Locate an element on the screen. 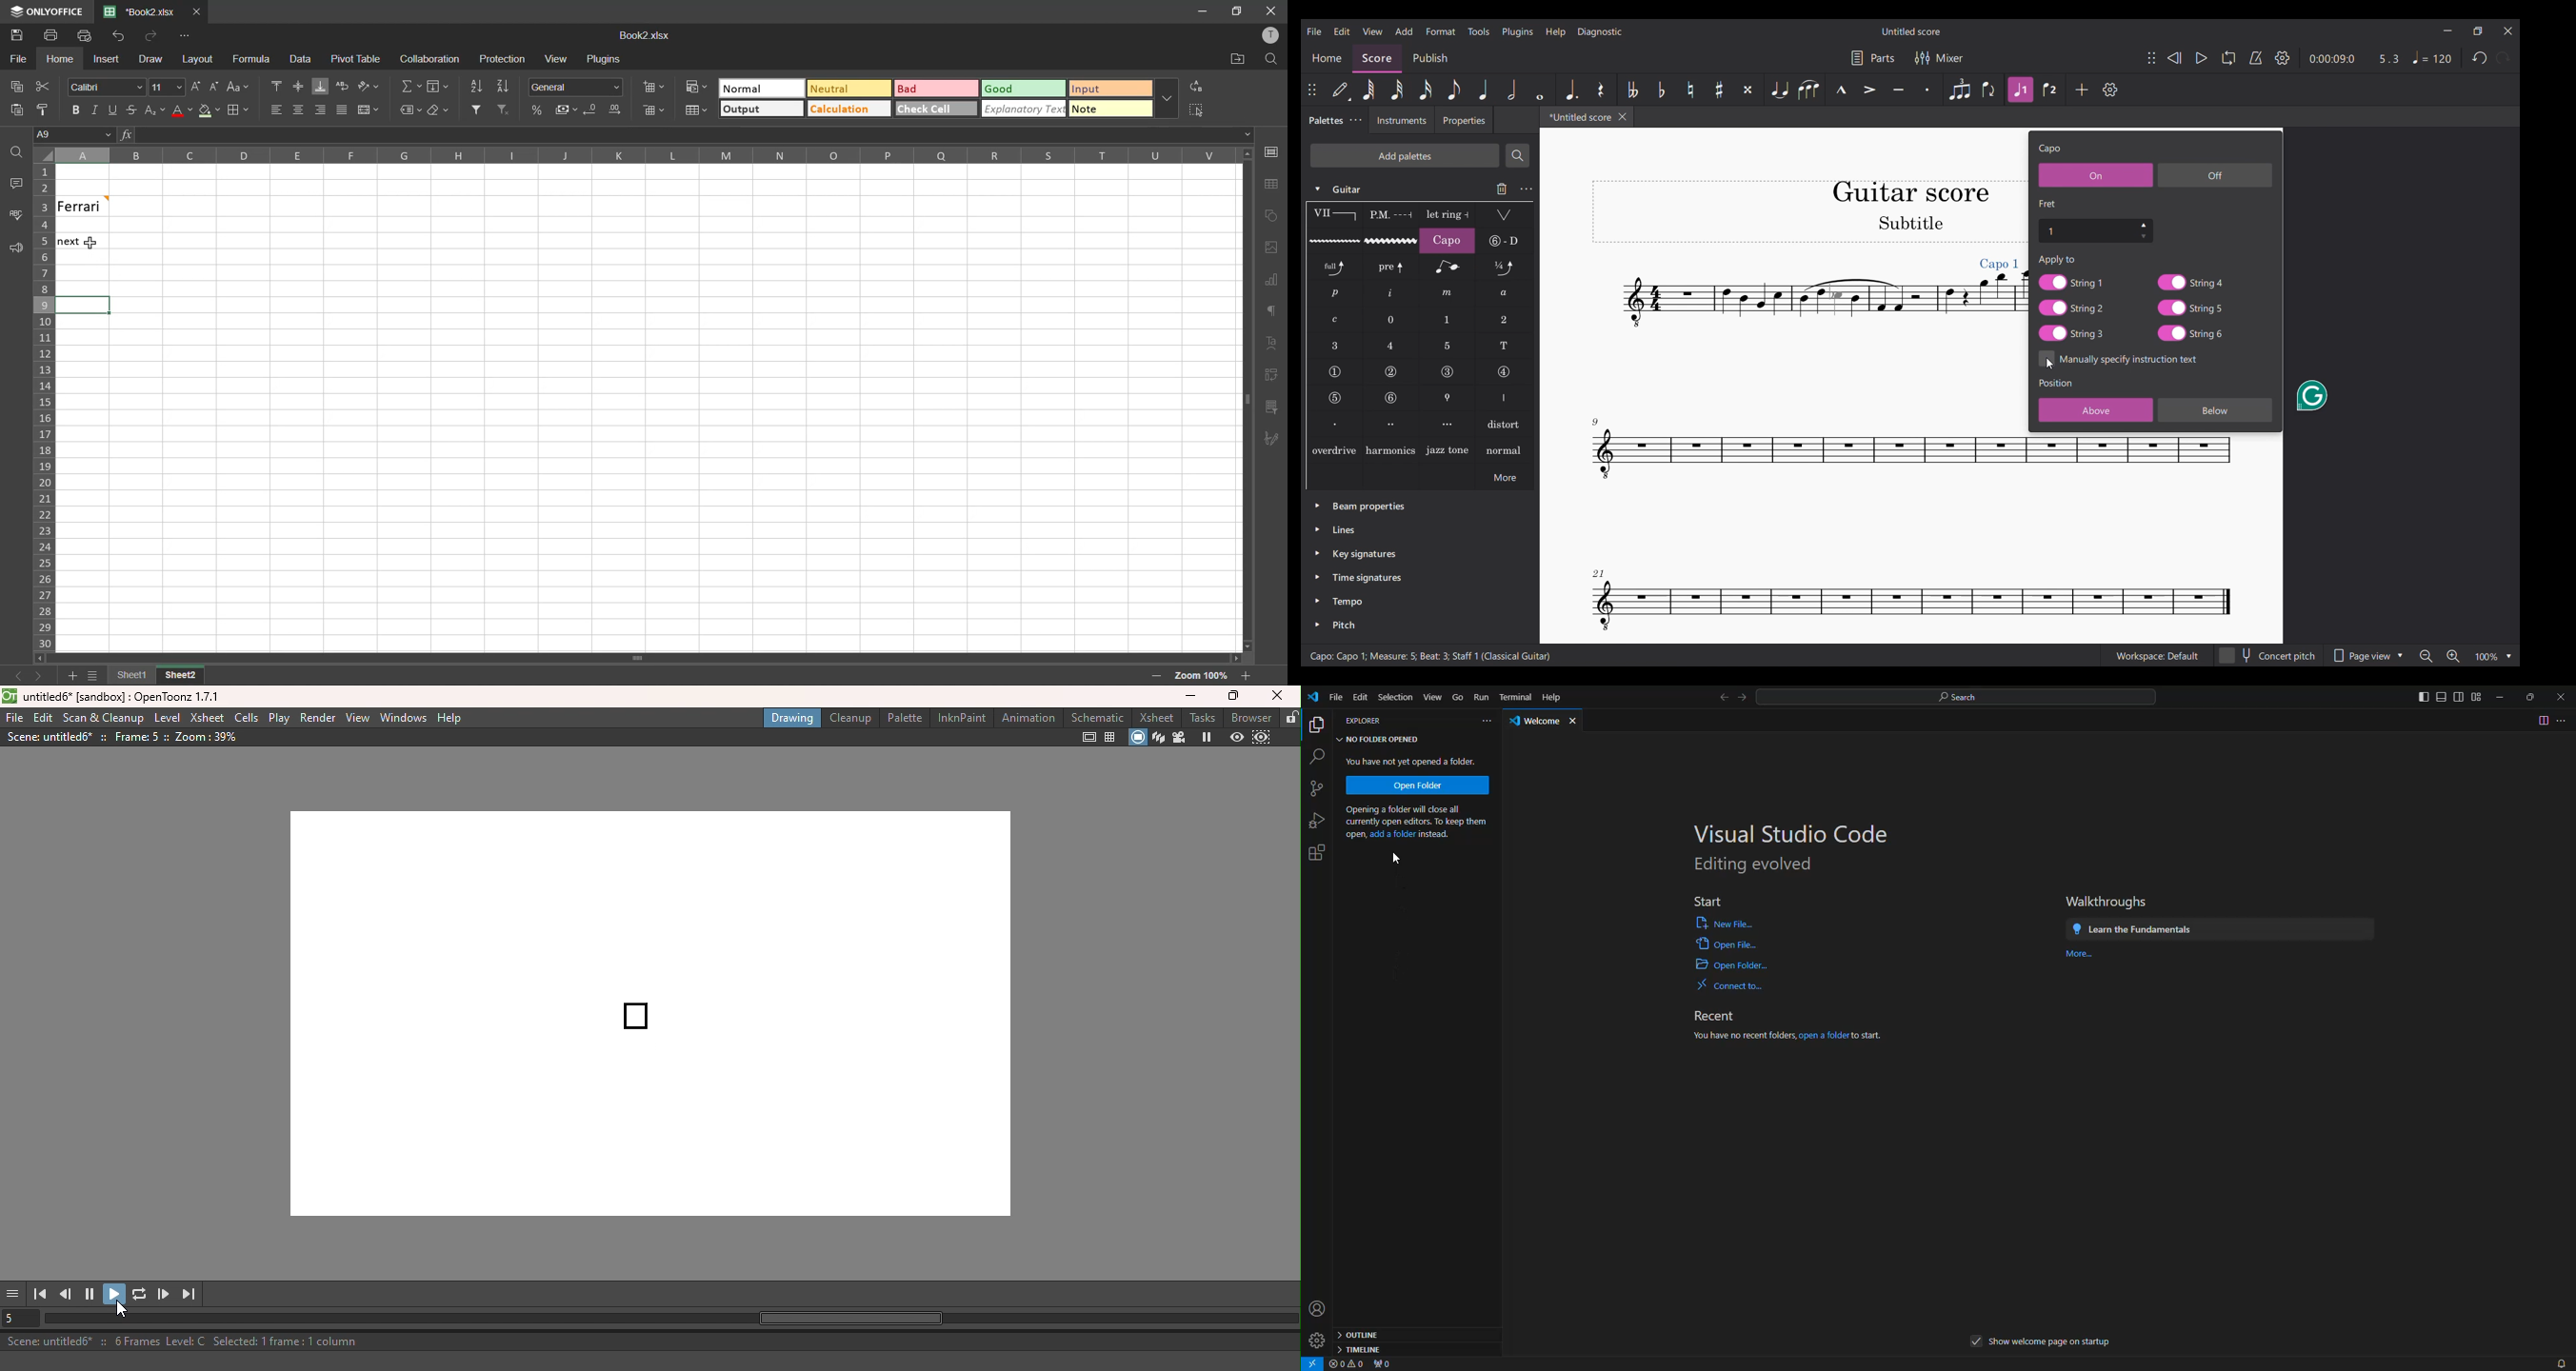  redo is located at coordinates (150, 36).